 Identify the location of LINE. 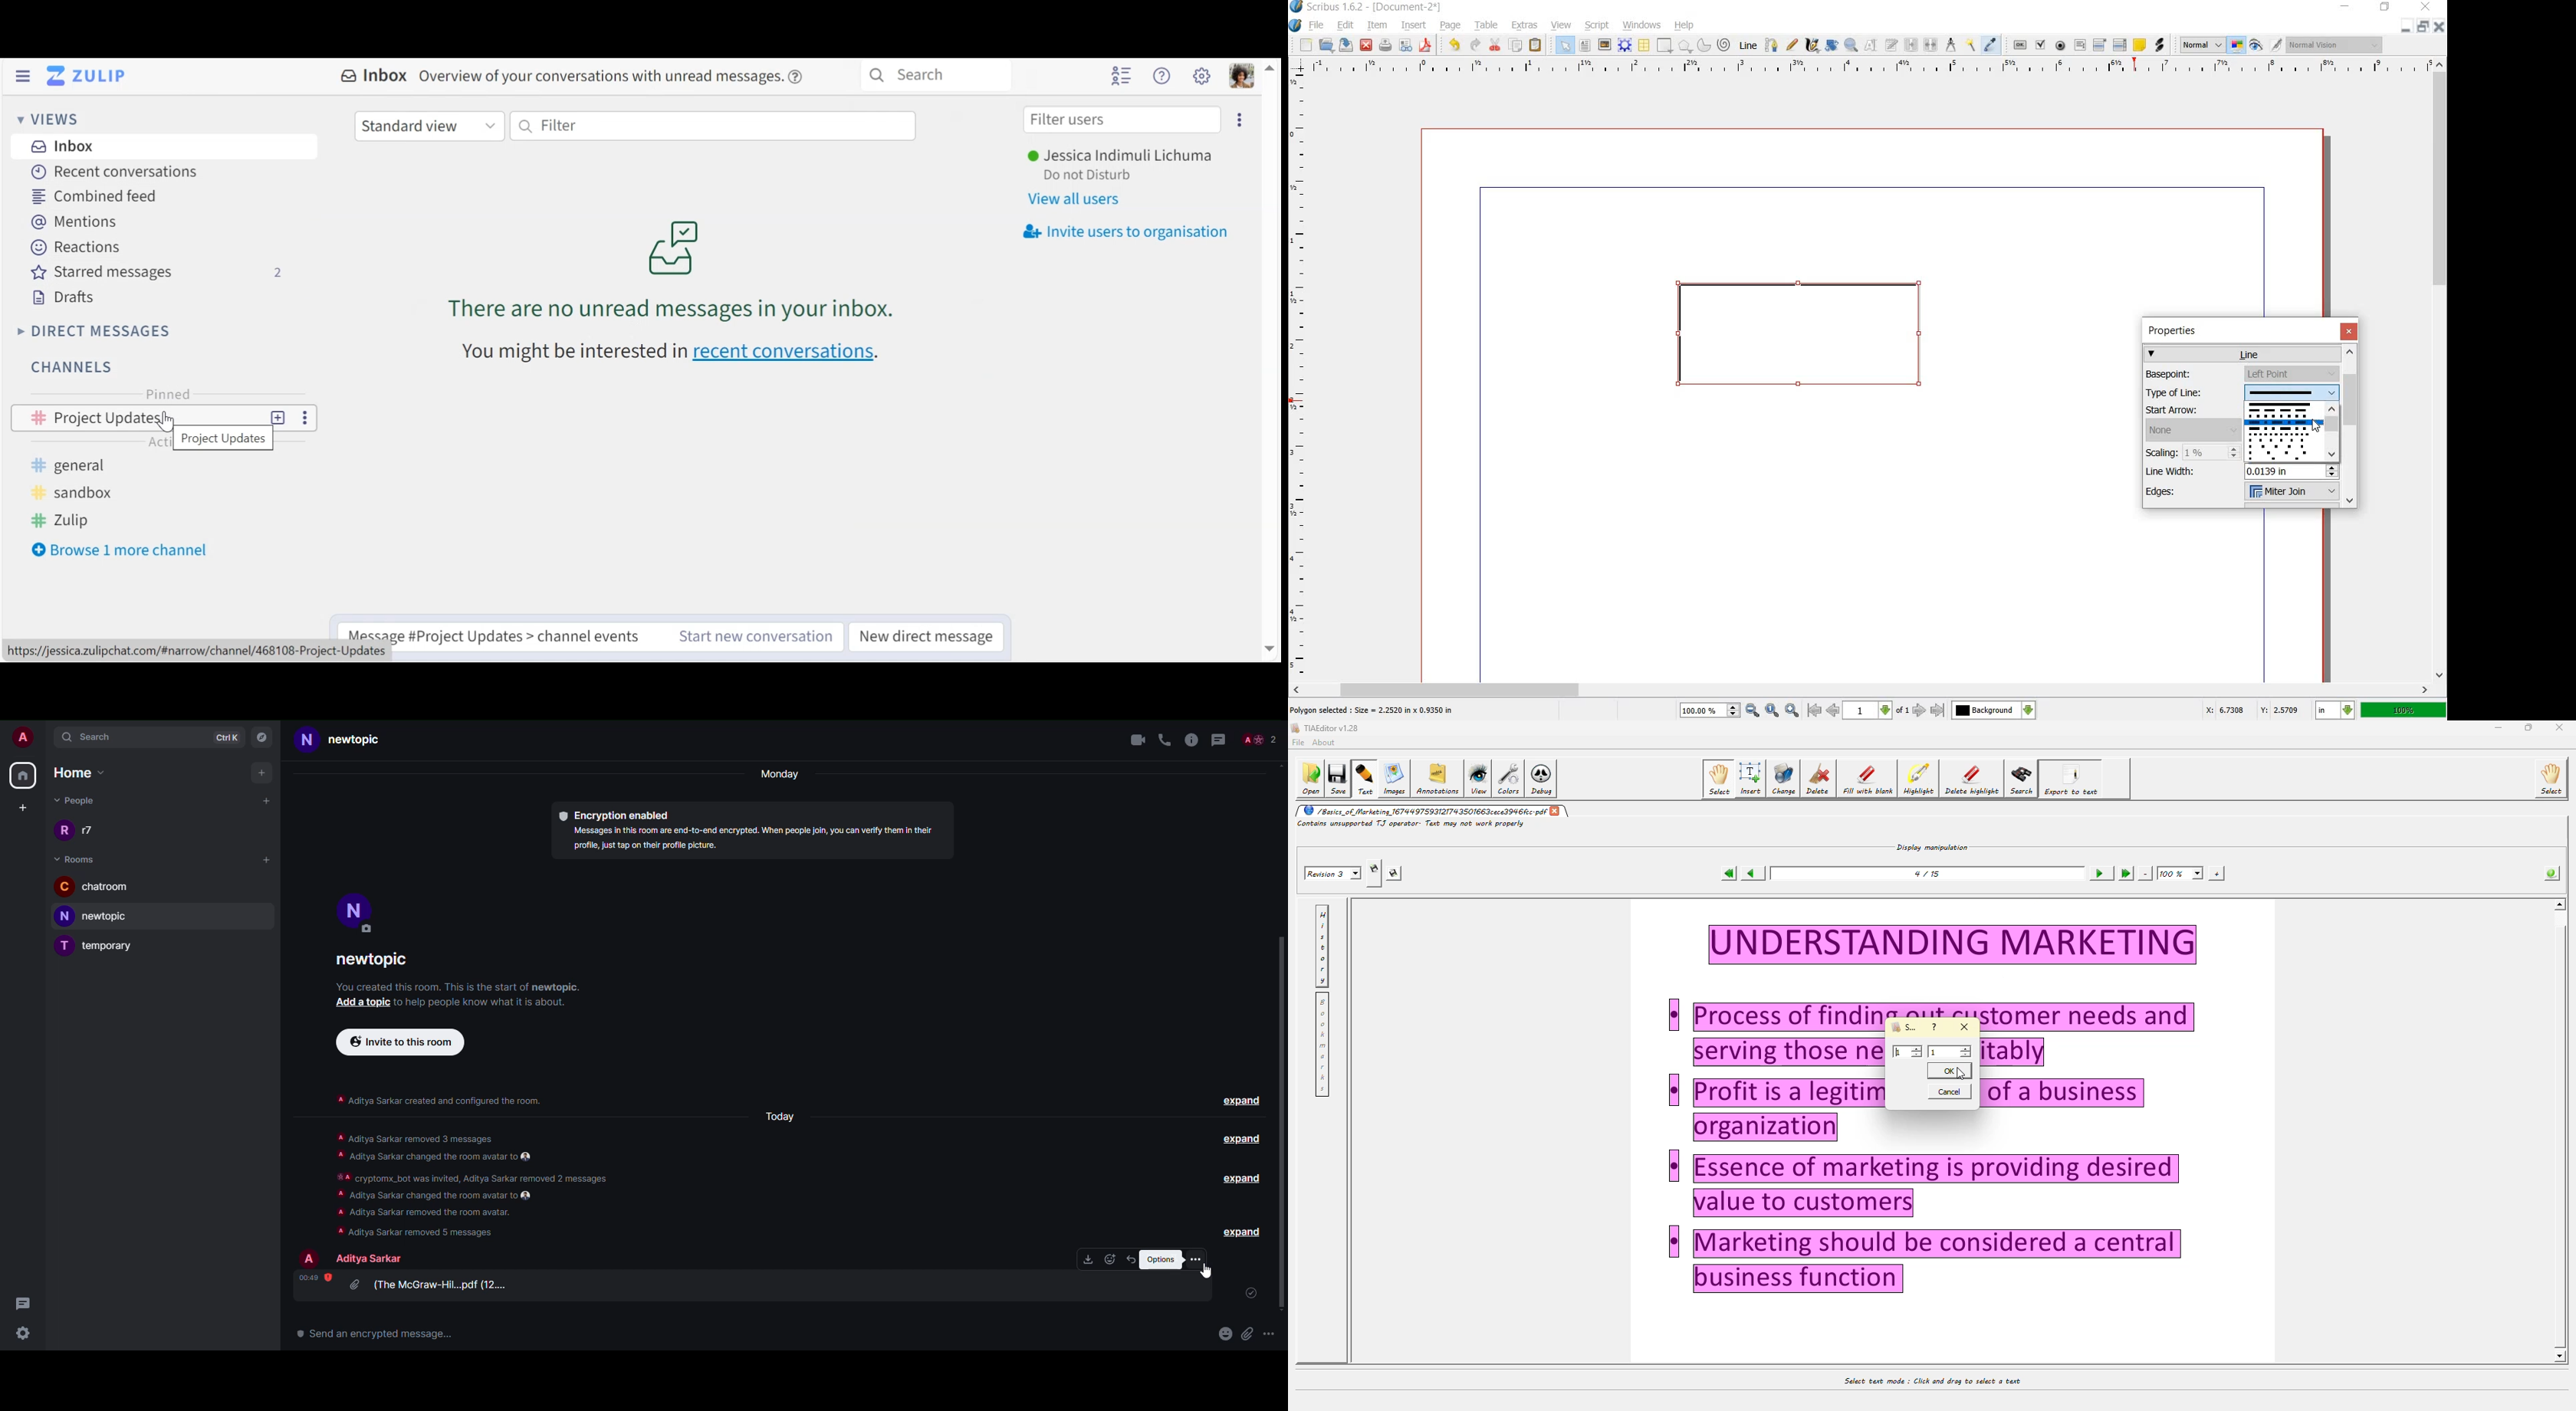
(1748, 43).